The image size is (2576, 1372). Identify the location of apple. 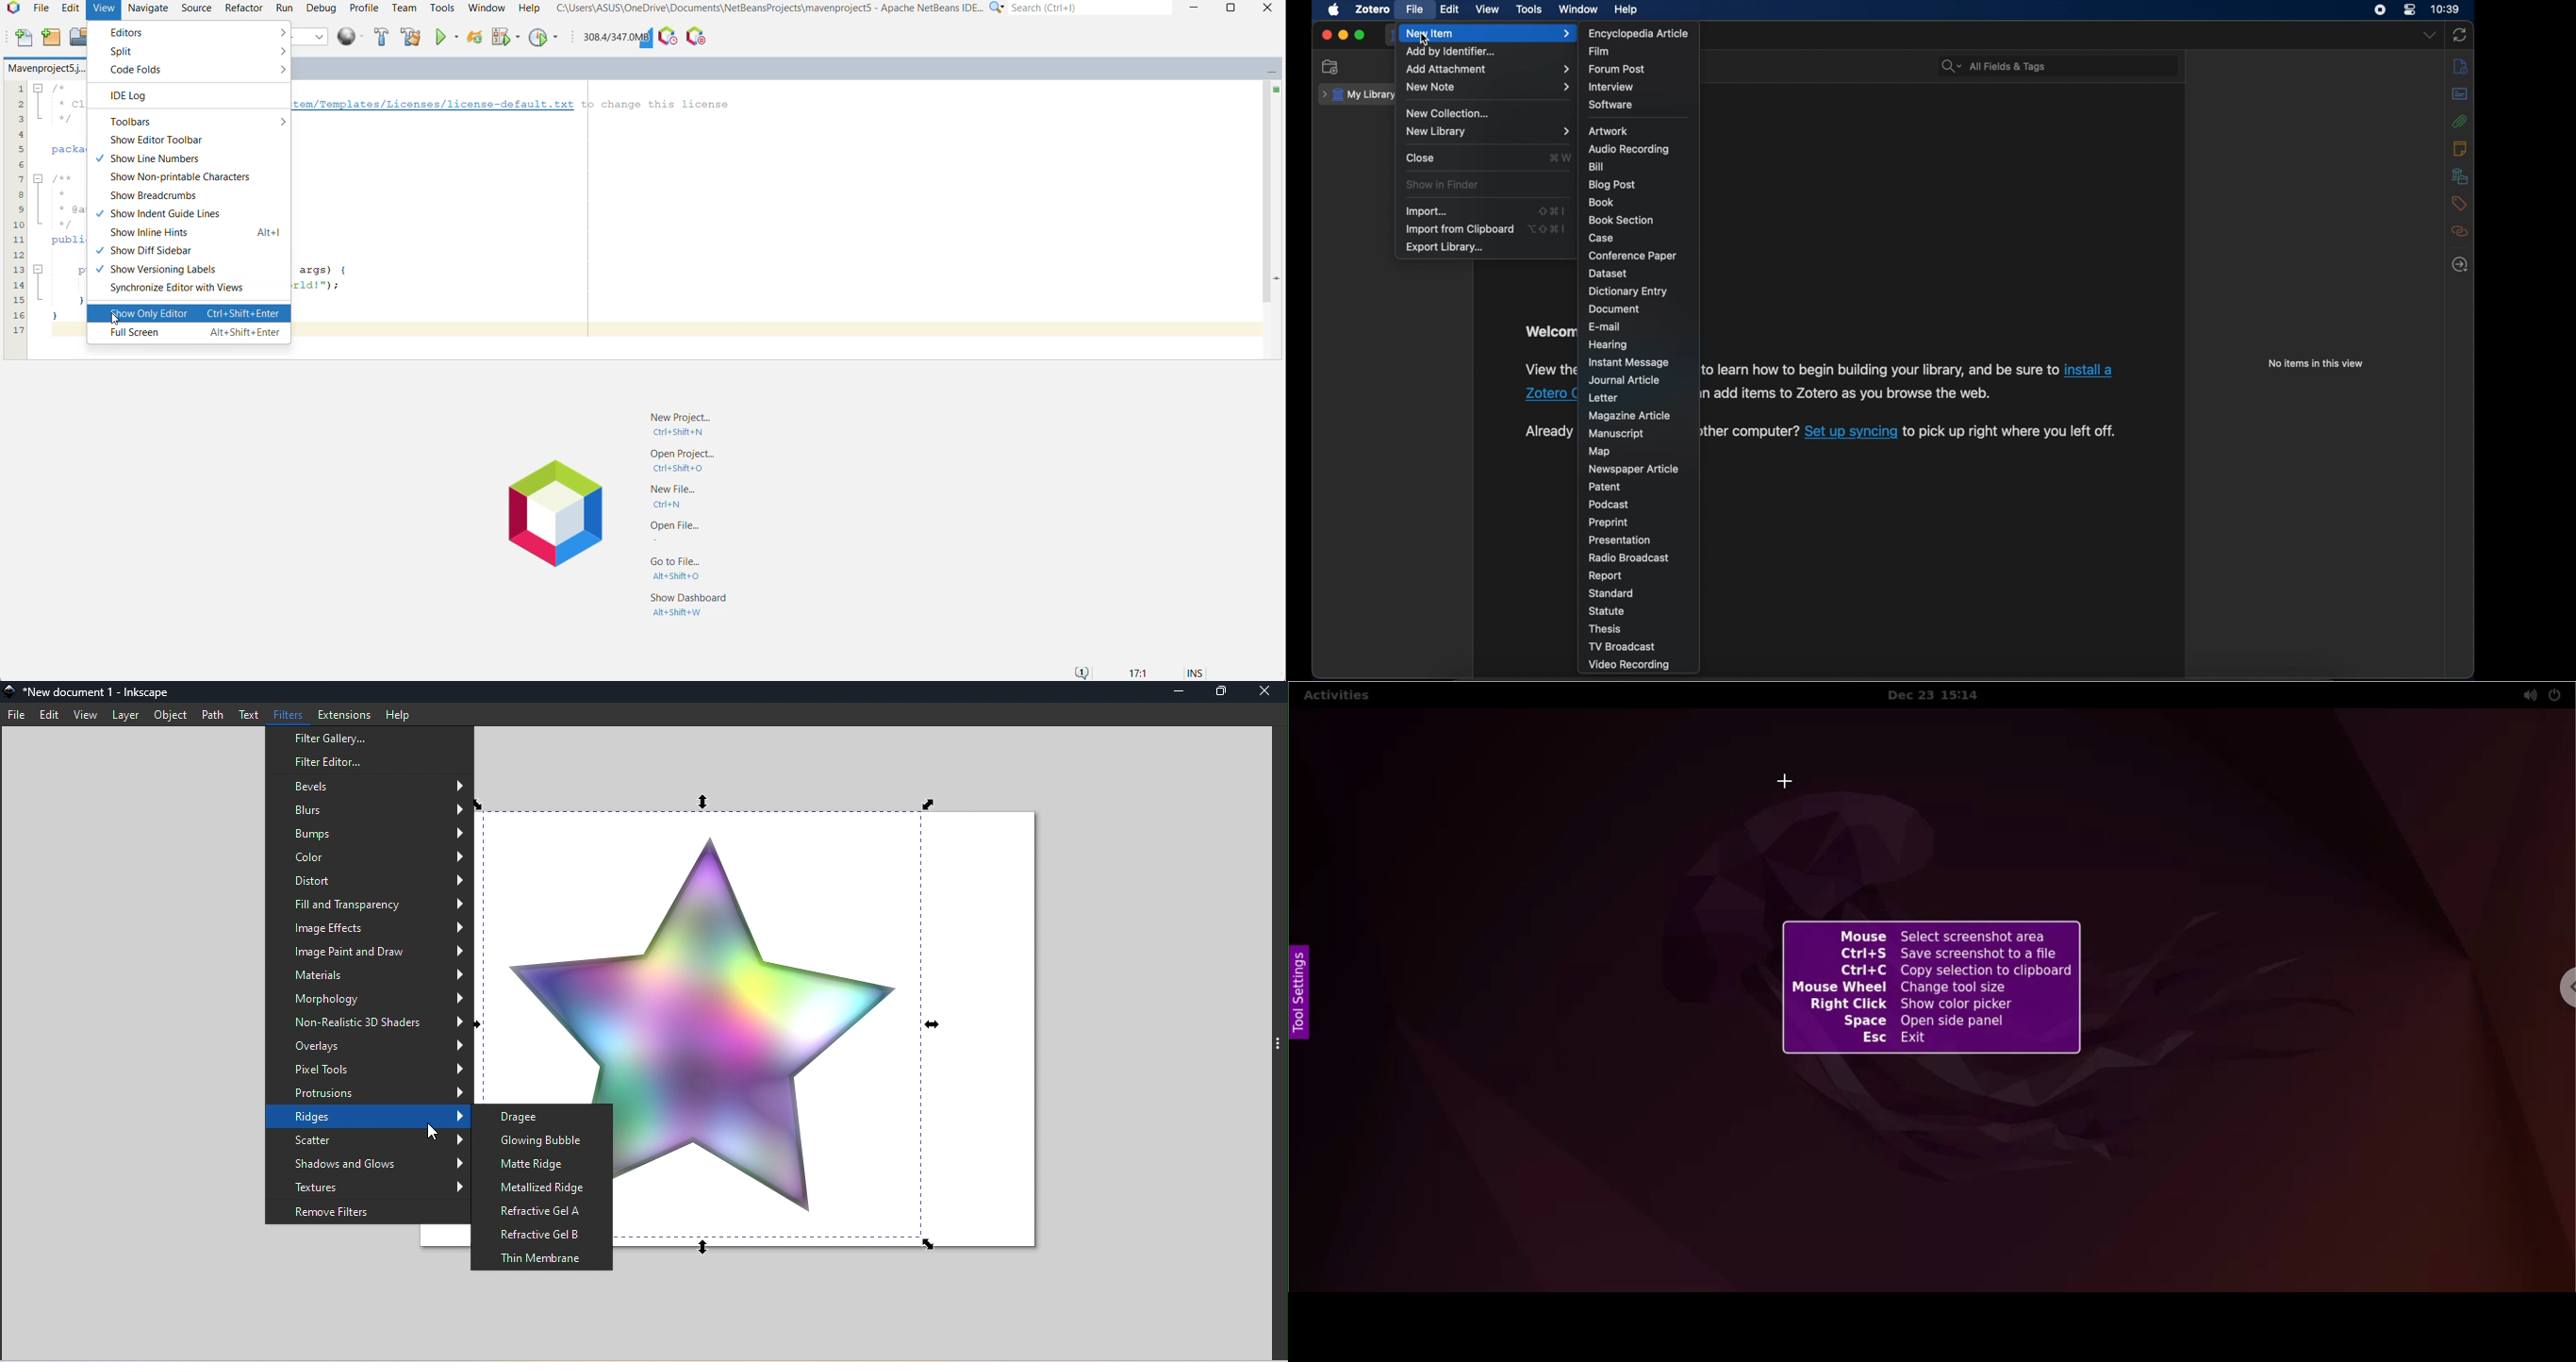
(1333, 10).